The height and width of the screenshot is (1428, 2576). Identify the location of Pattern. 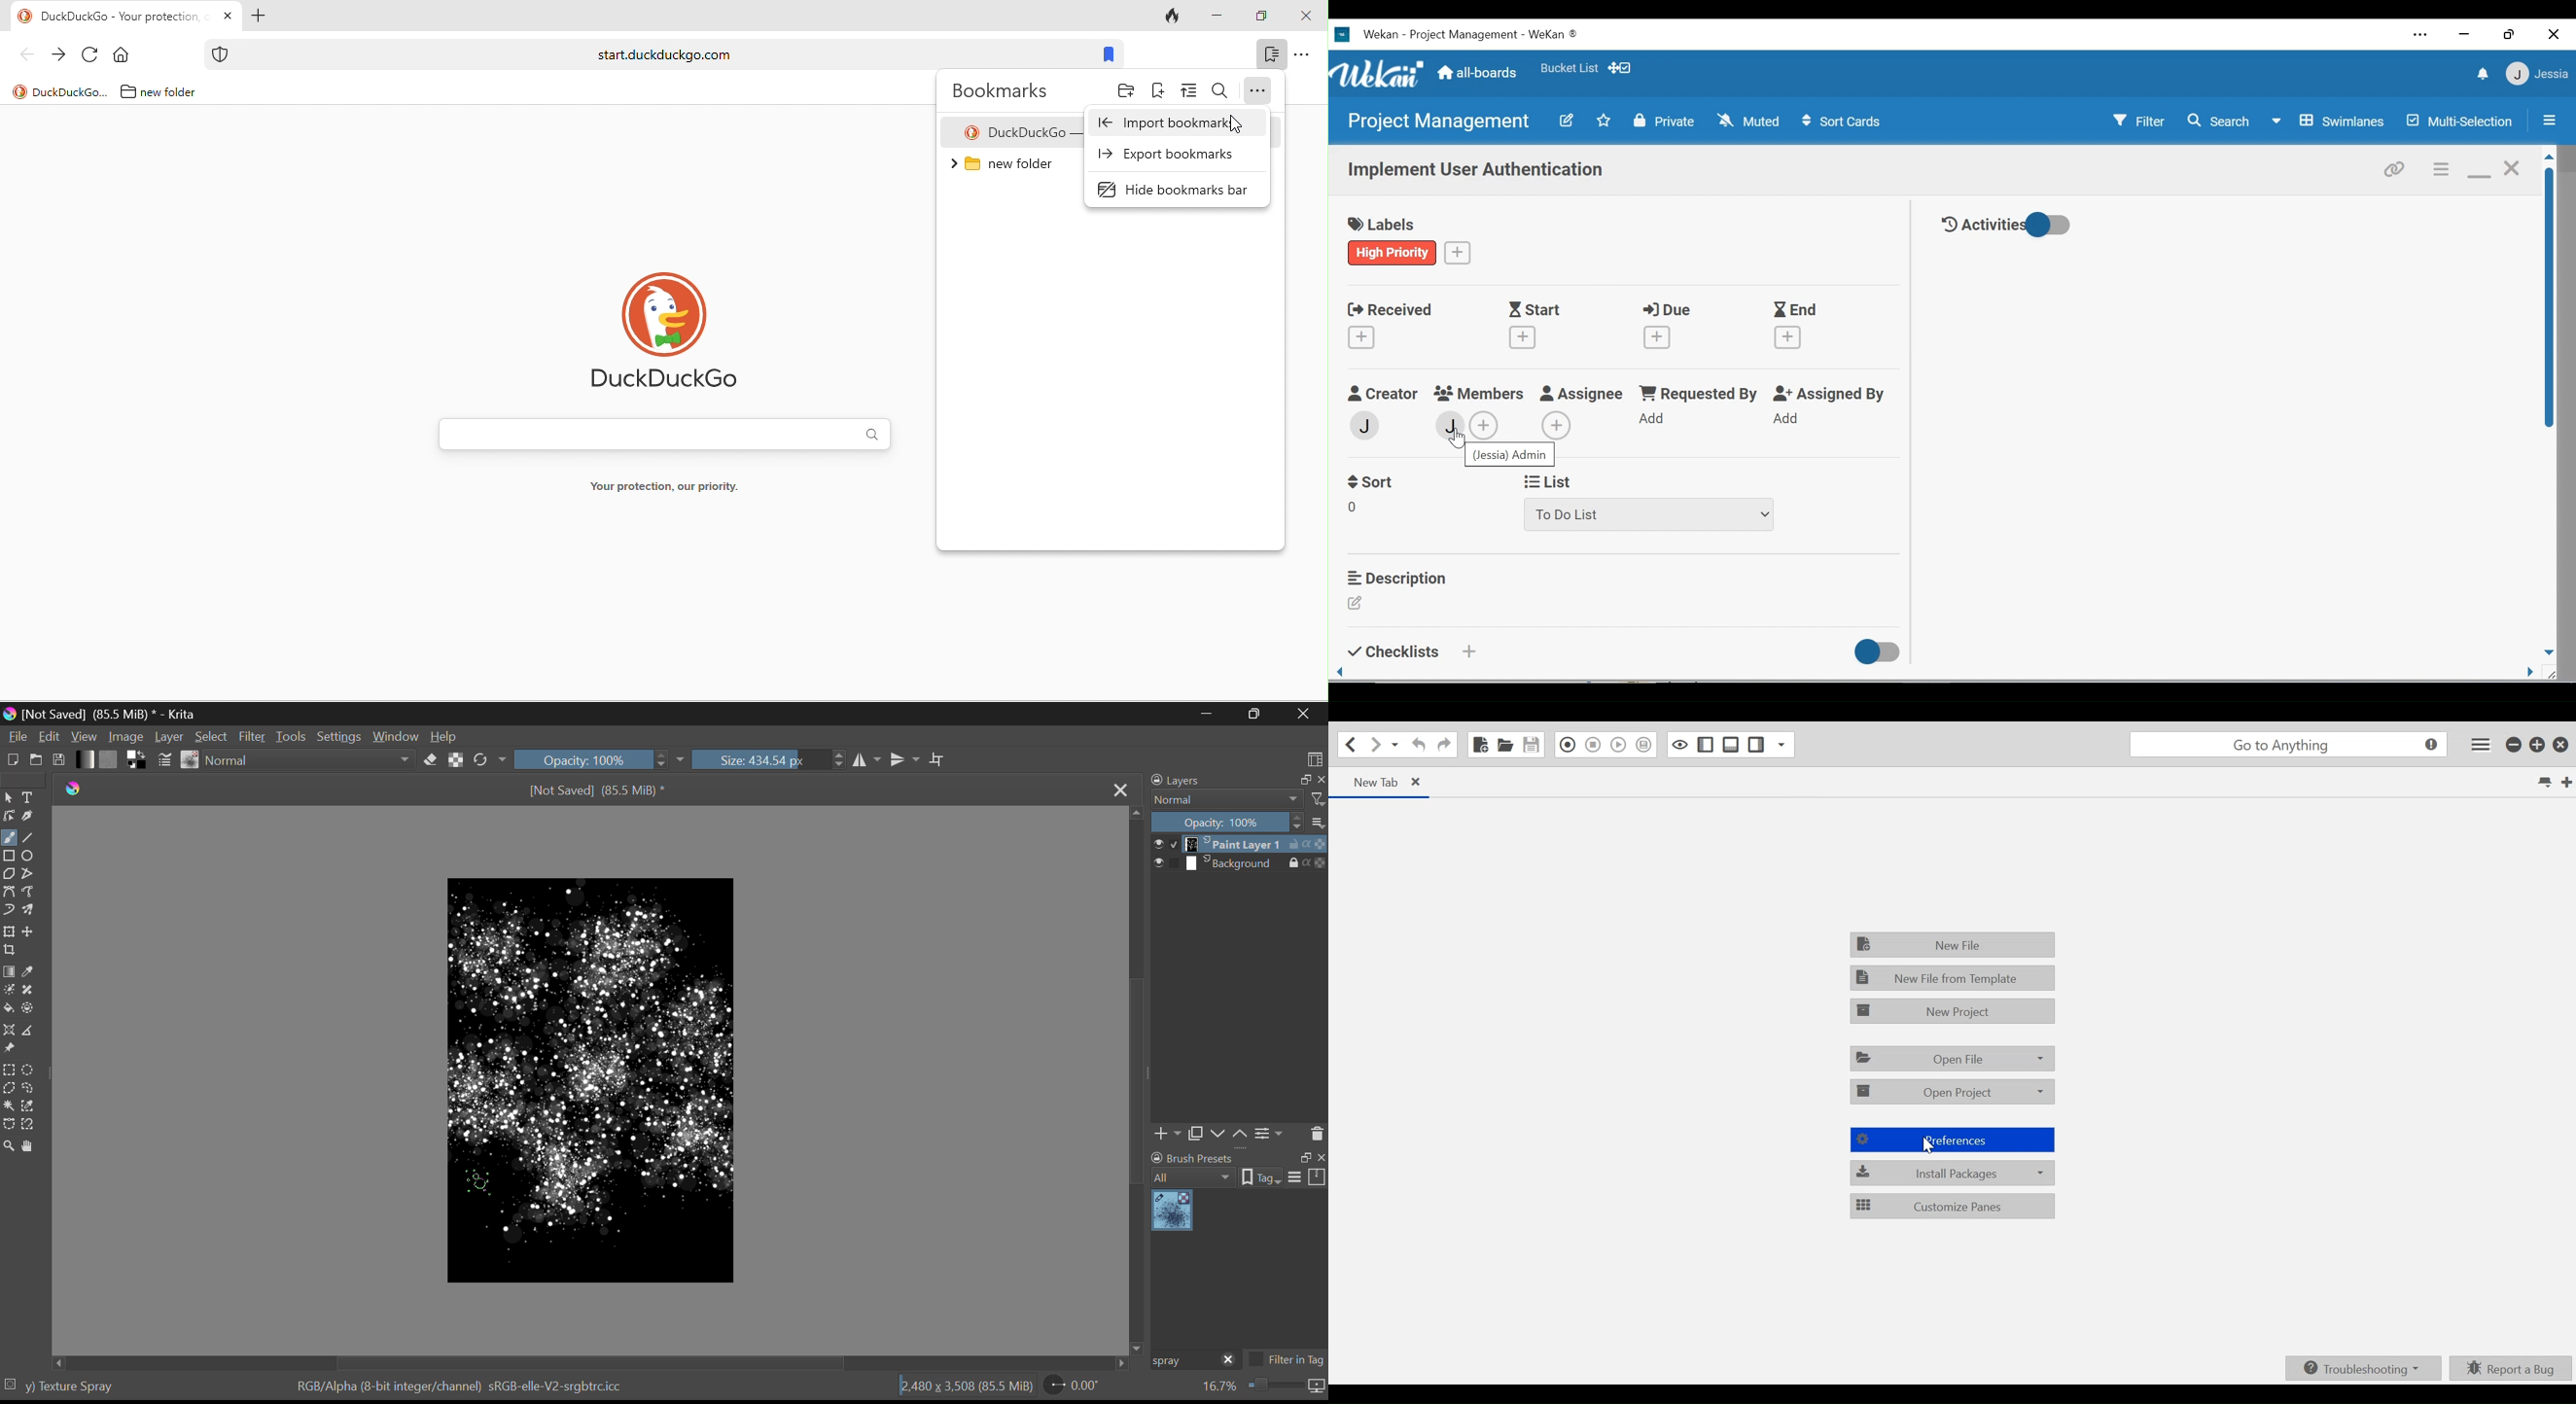
(109, 759).